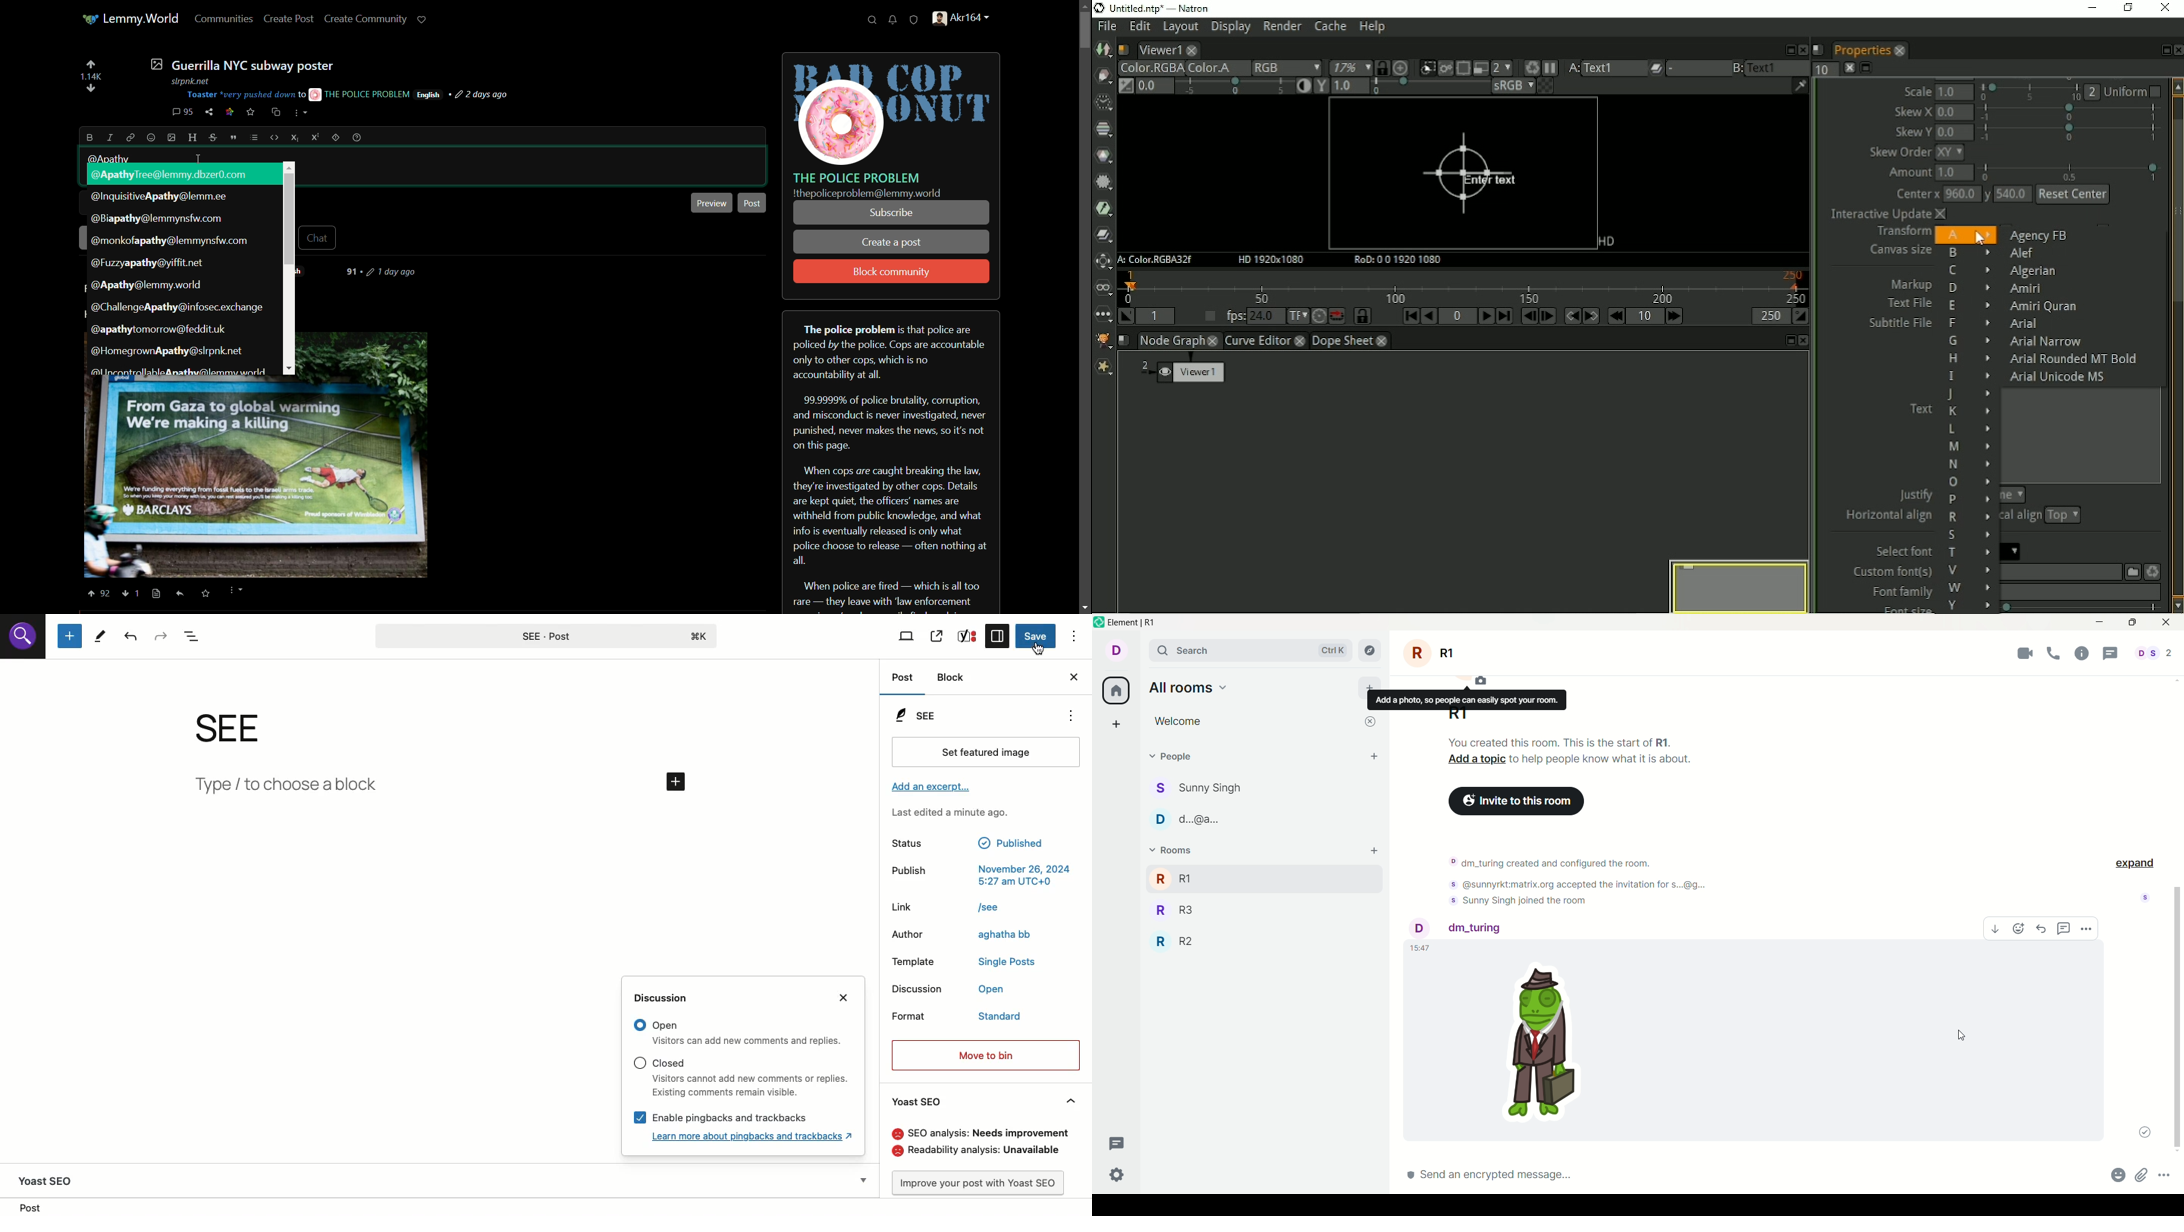  What do you see at coordinates (109, 137) in the screenshot?
I see `italic` at bounding box center [109, 137].